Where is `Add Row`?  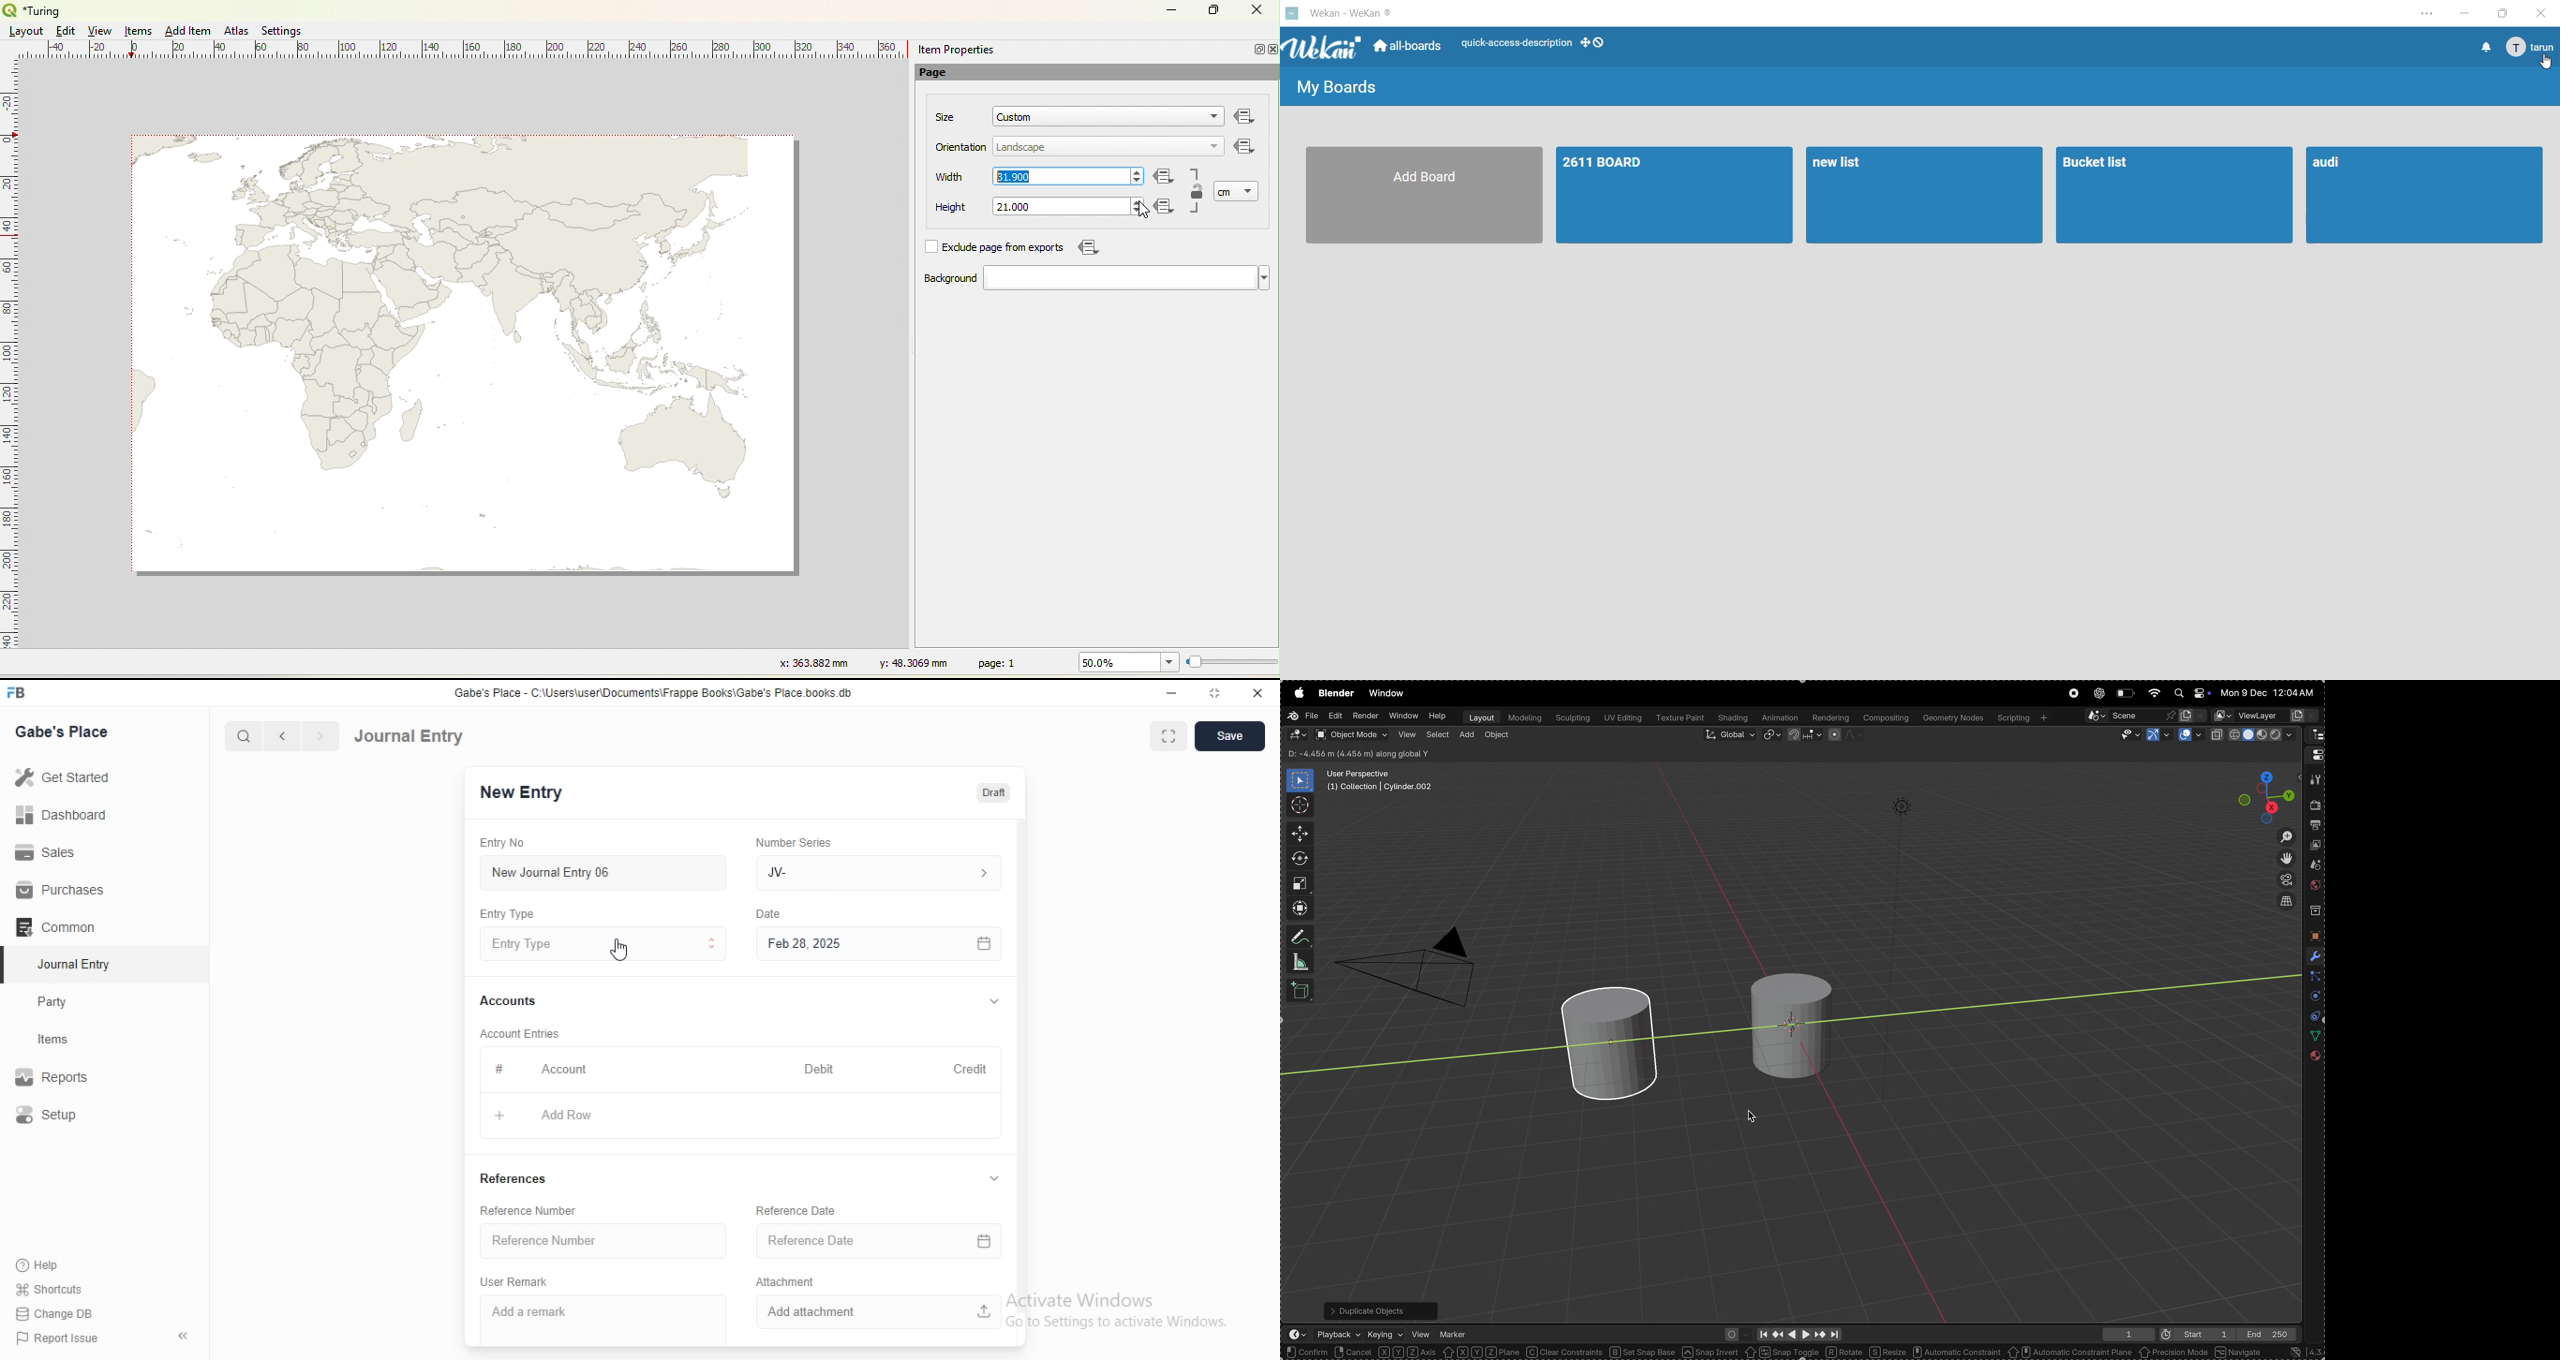
Add Row is located at coordinates (547, 1115).